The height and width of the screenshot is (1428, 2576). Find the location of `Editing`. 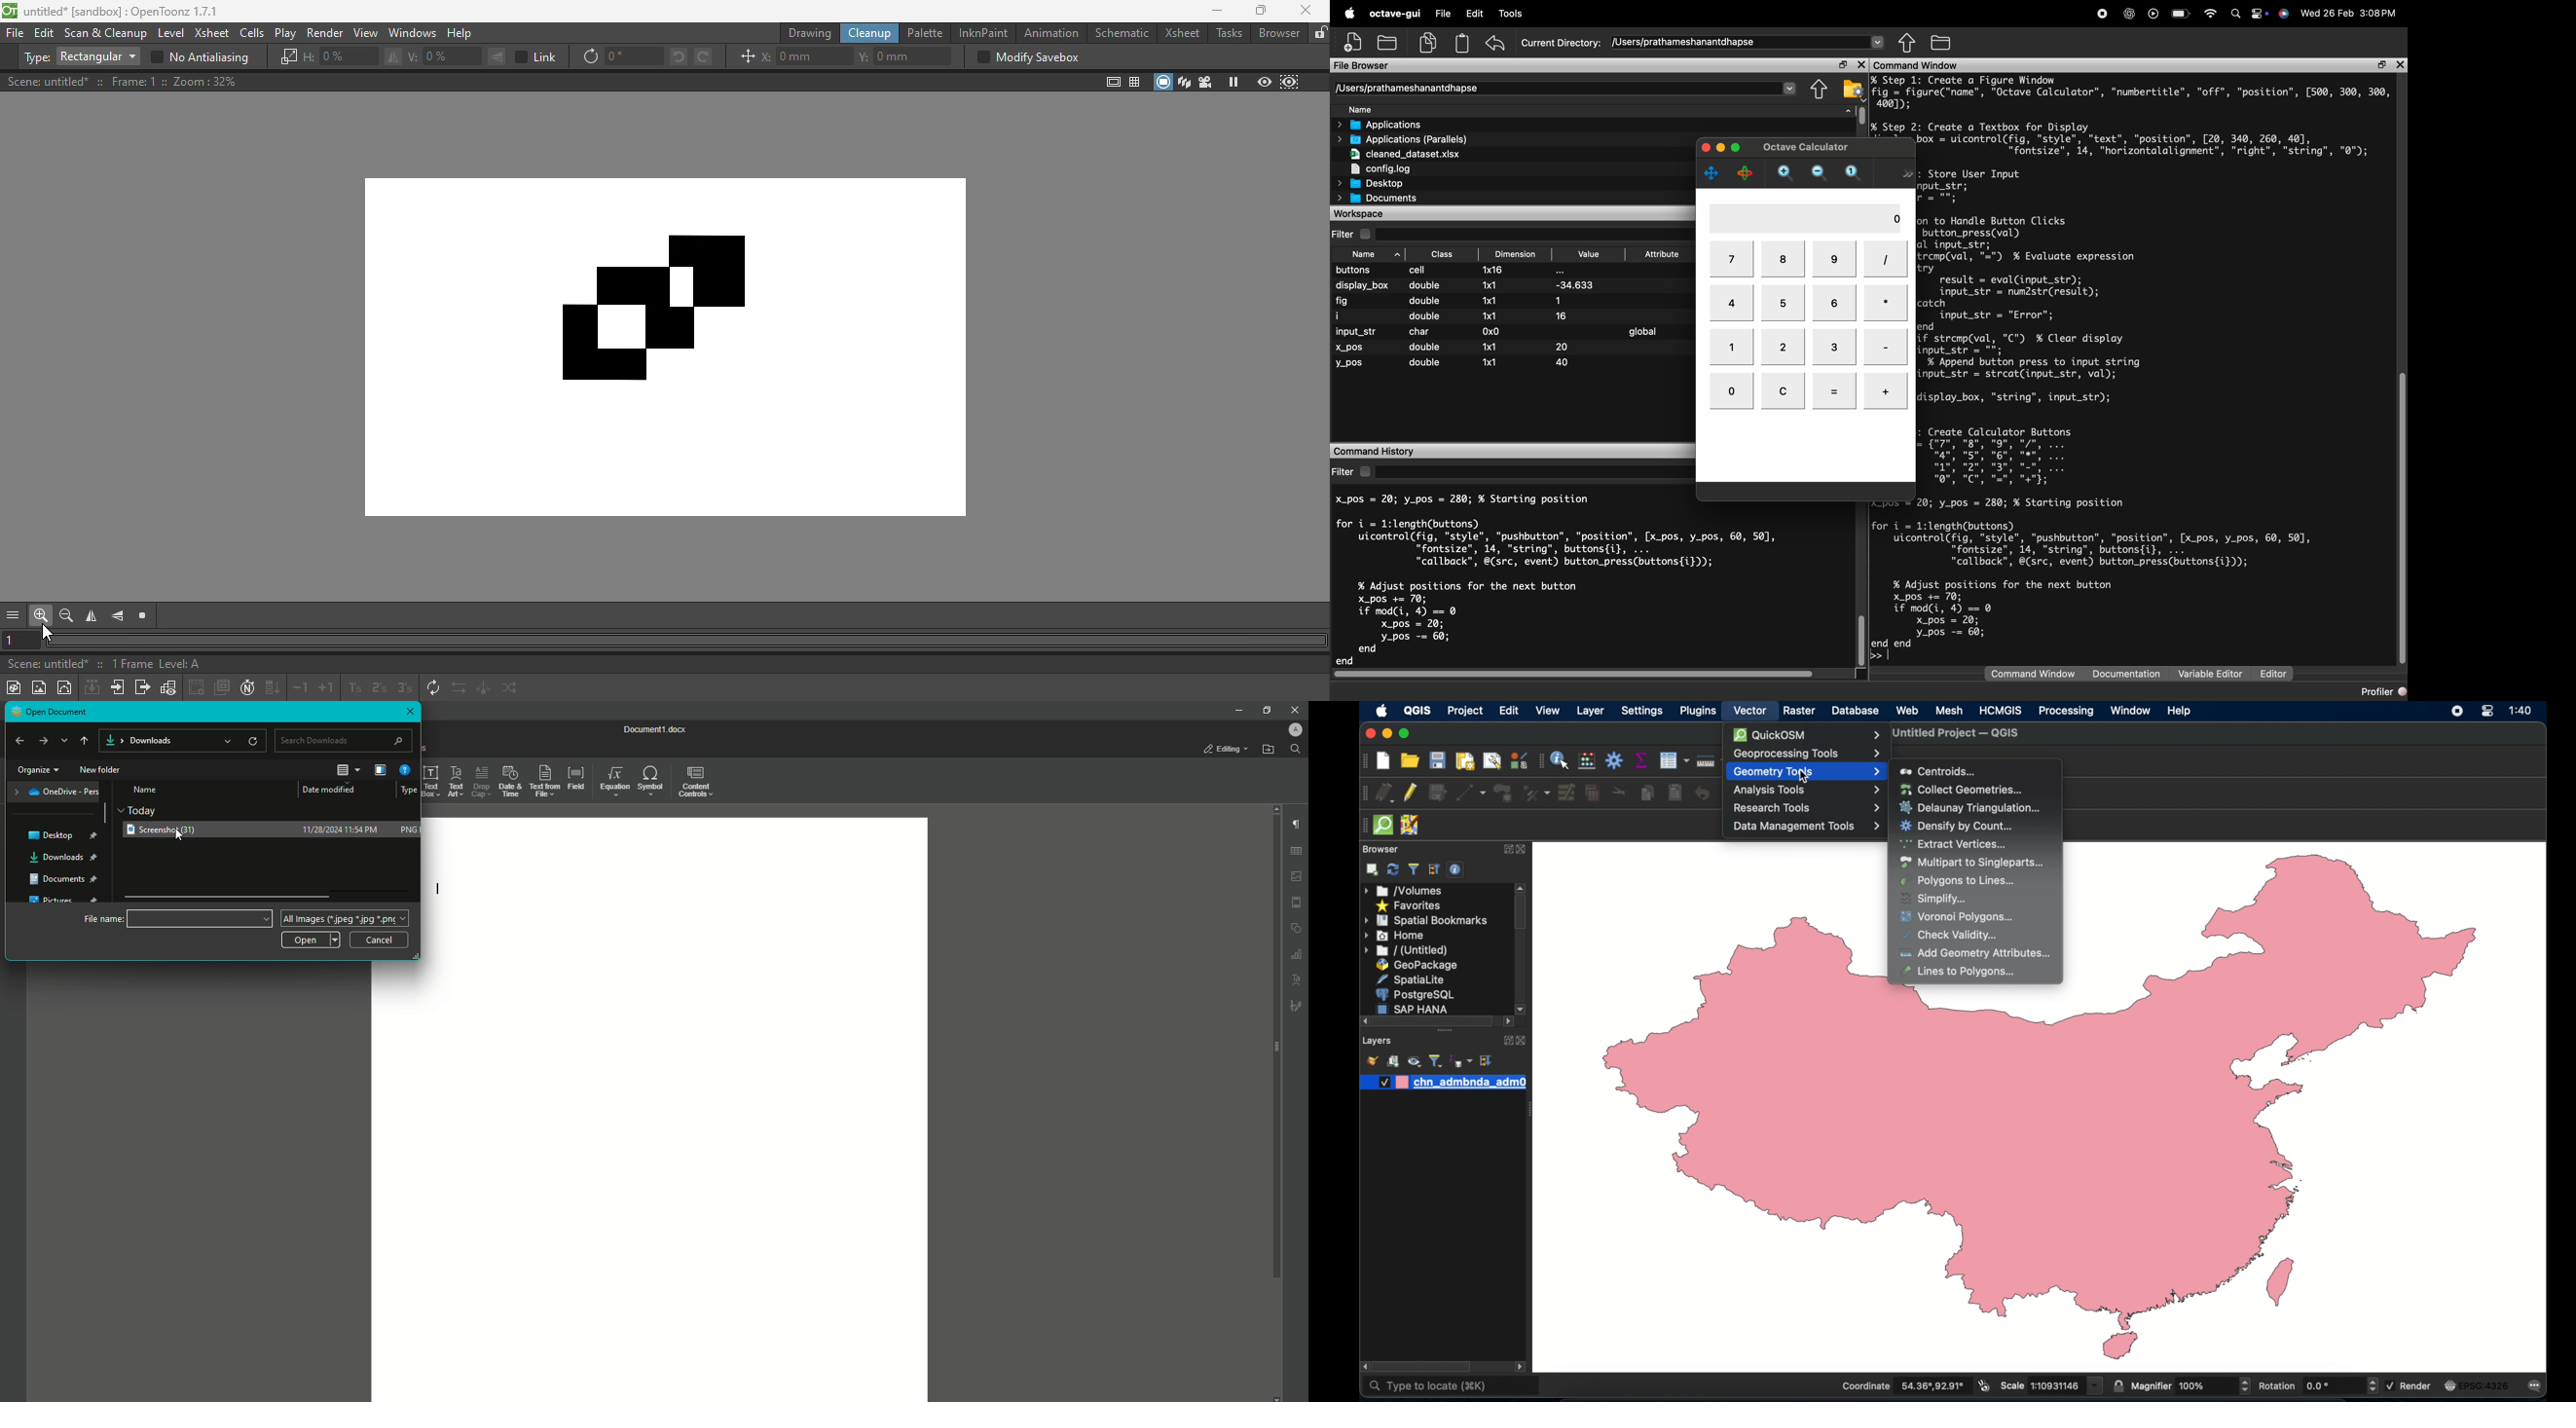

Editing is located at coordinates (1221, 749).